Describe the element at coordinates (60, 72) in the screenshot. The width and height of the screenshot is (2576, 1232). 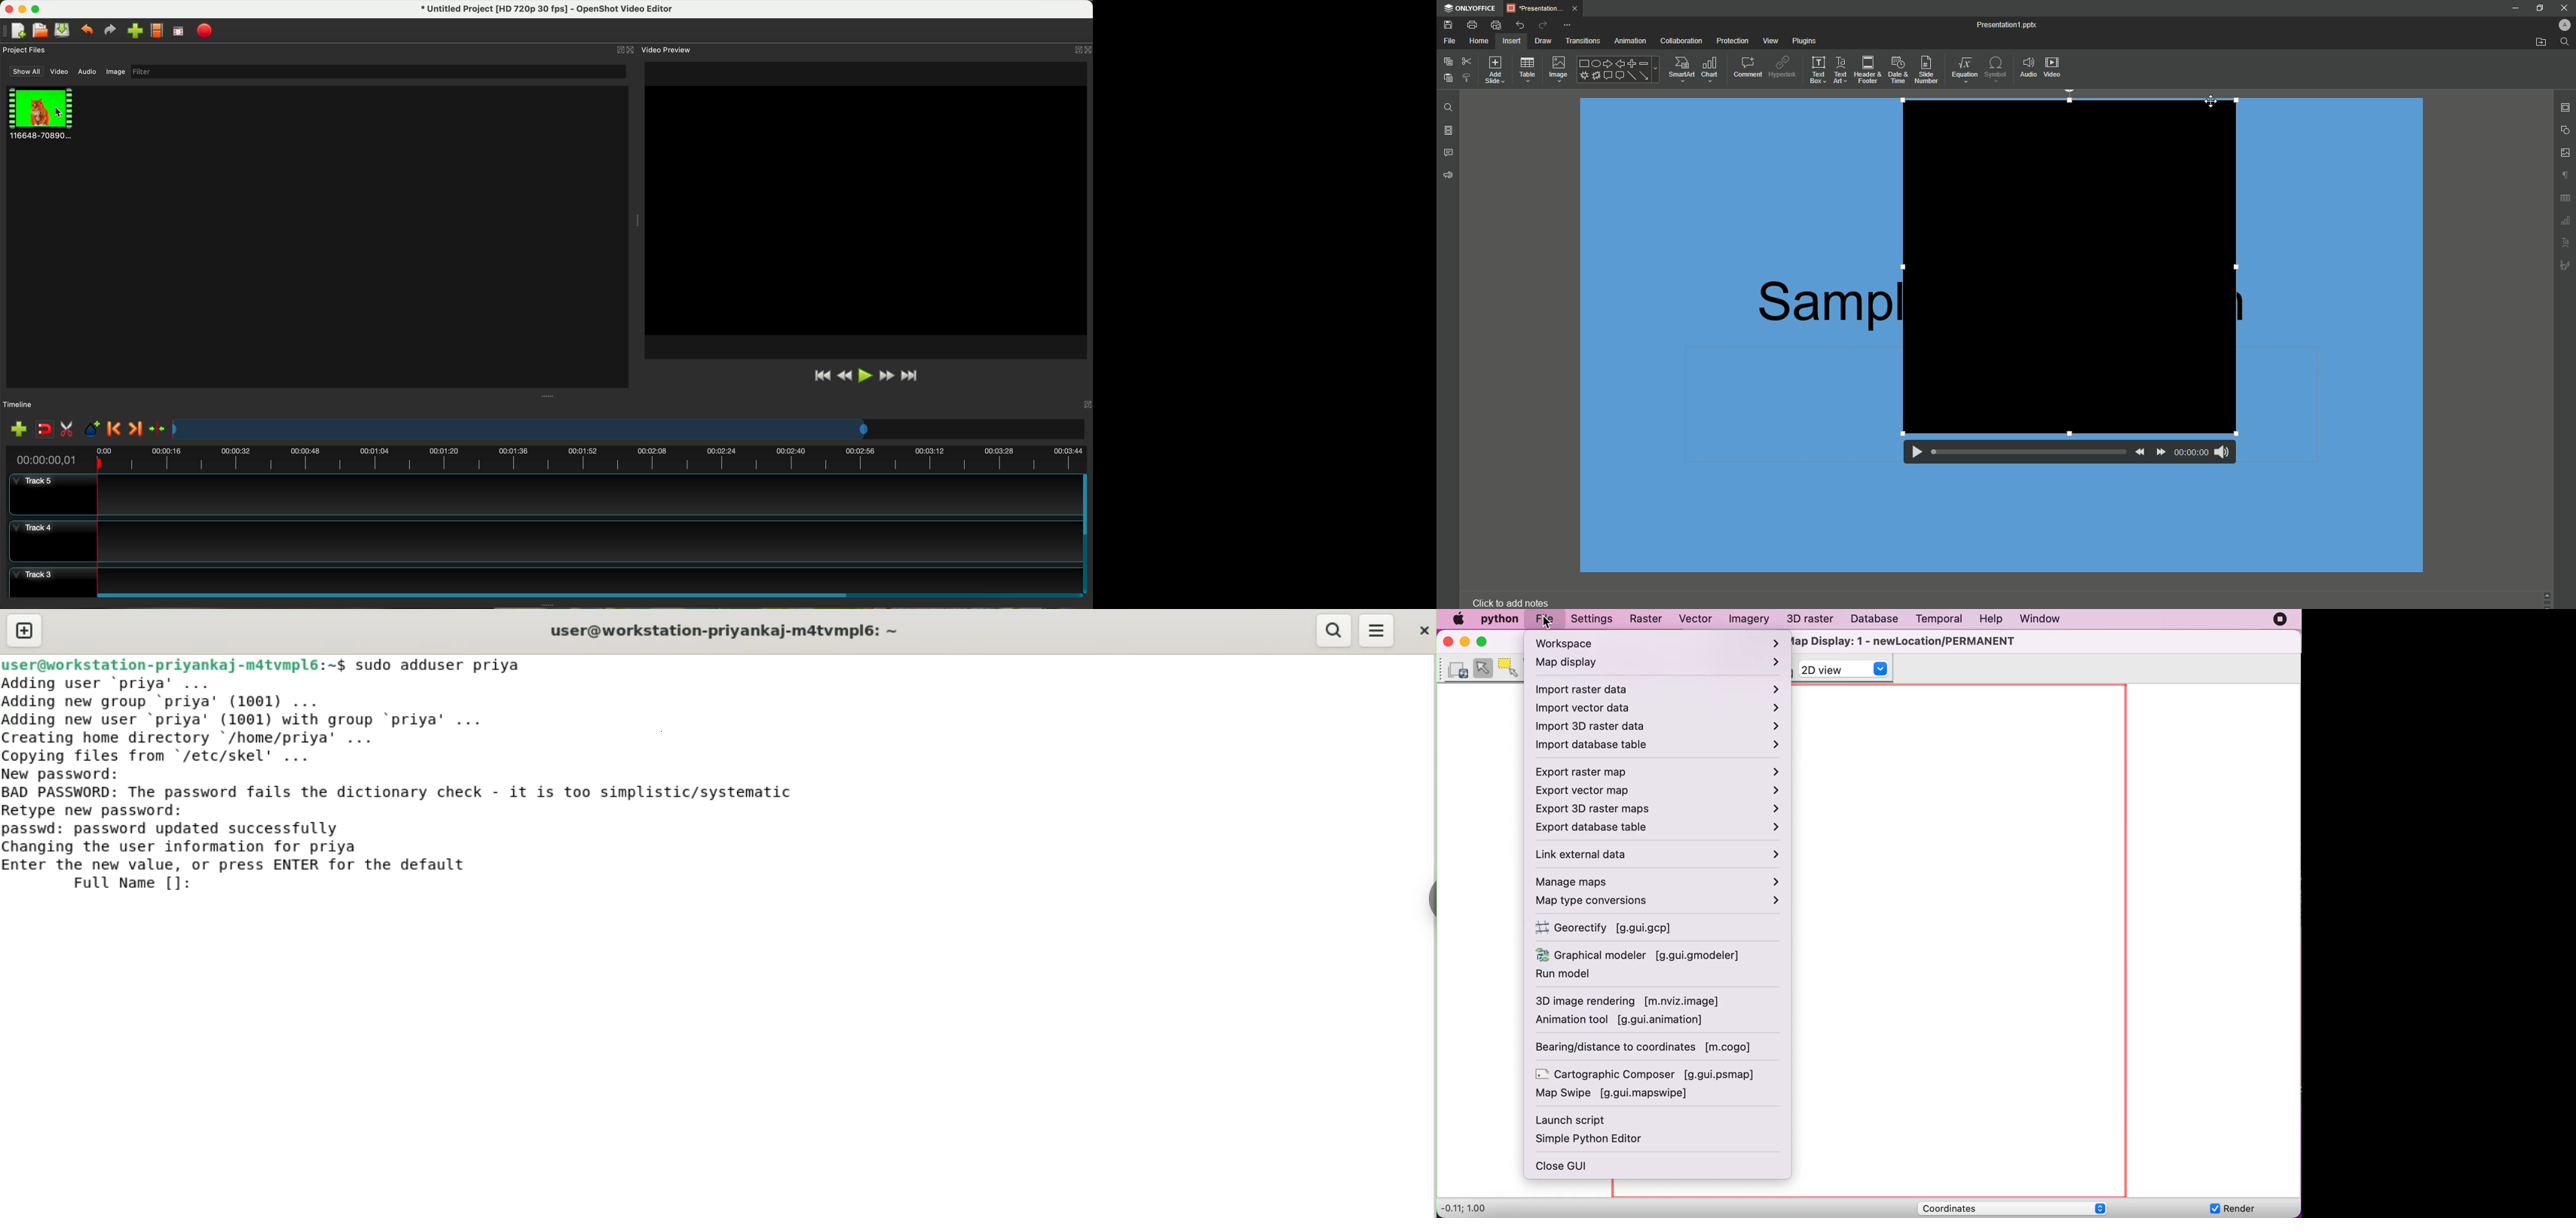
I see `video` at that location.